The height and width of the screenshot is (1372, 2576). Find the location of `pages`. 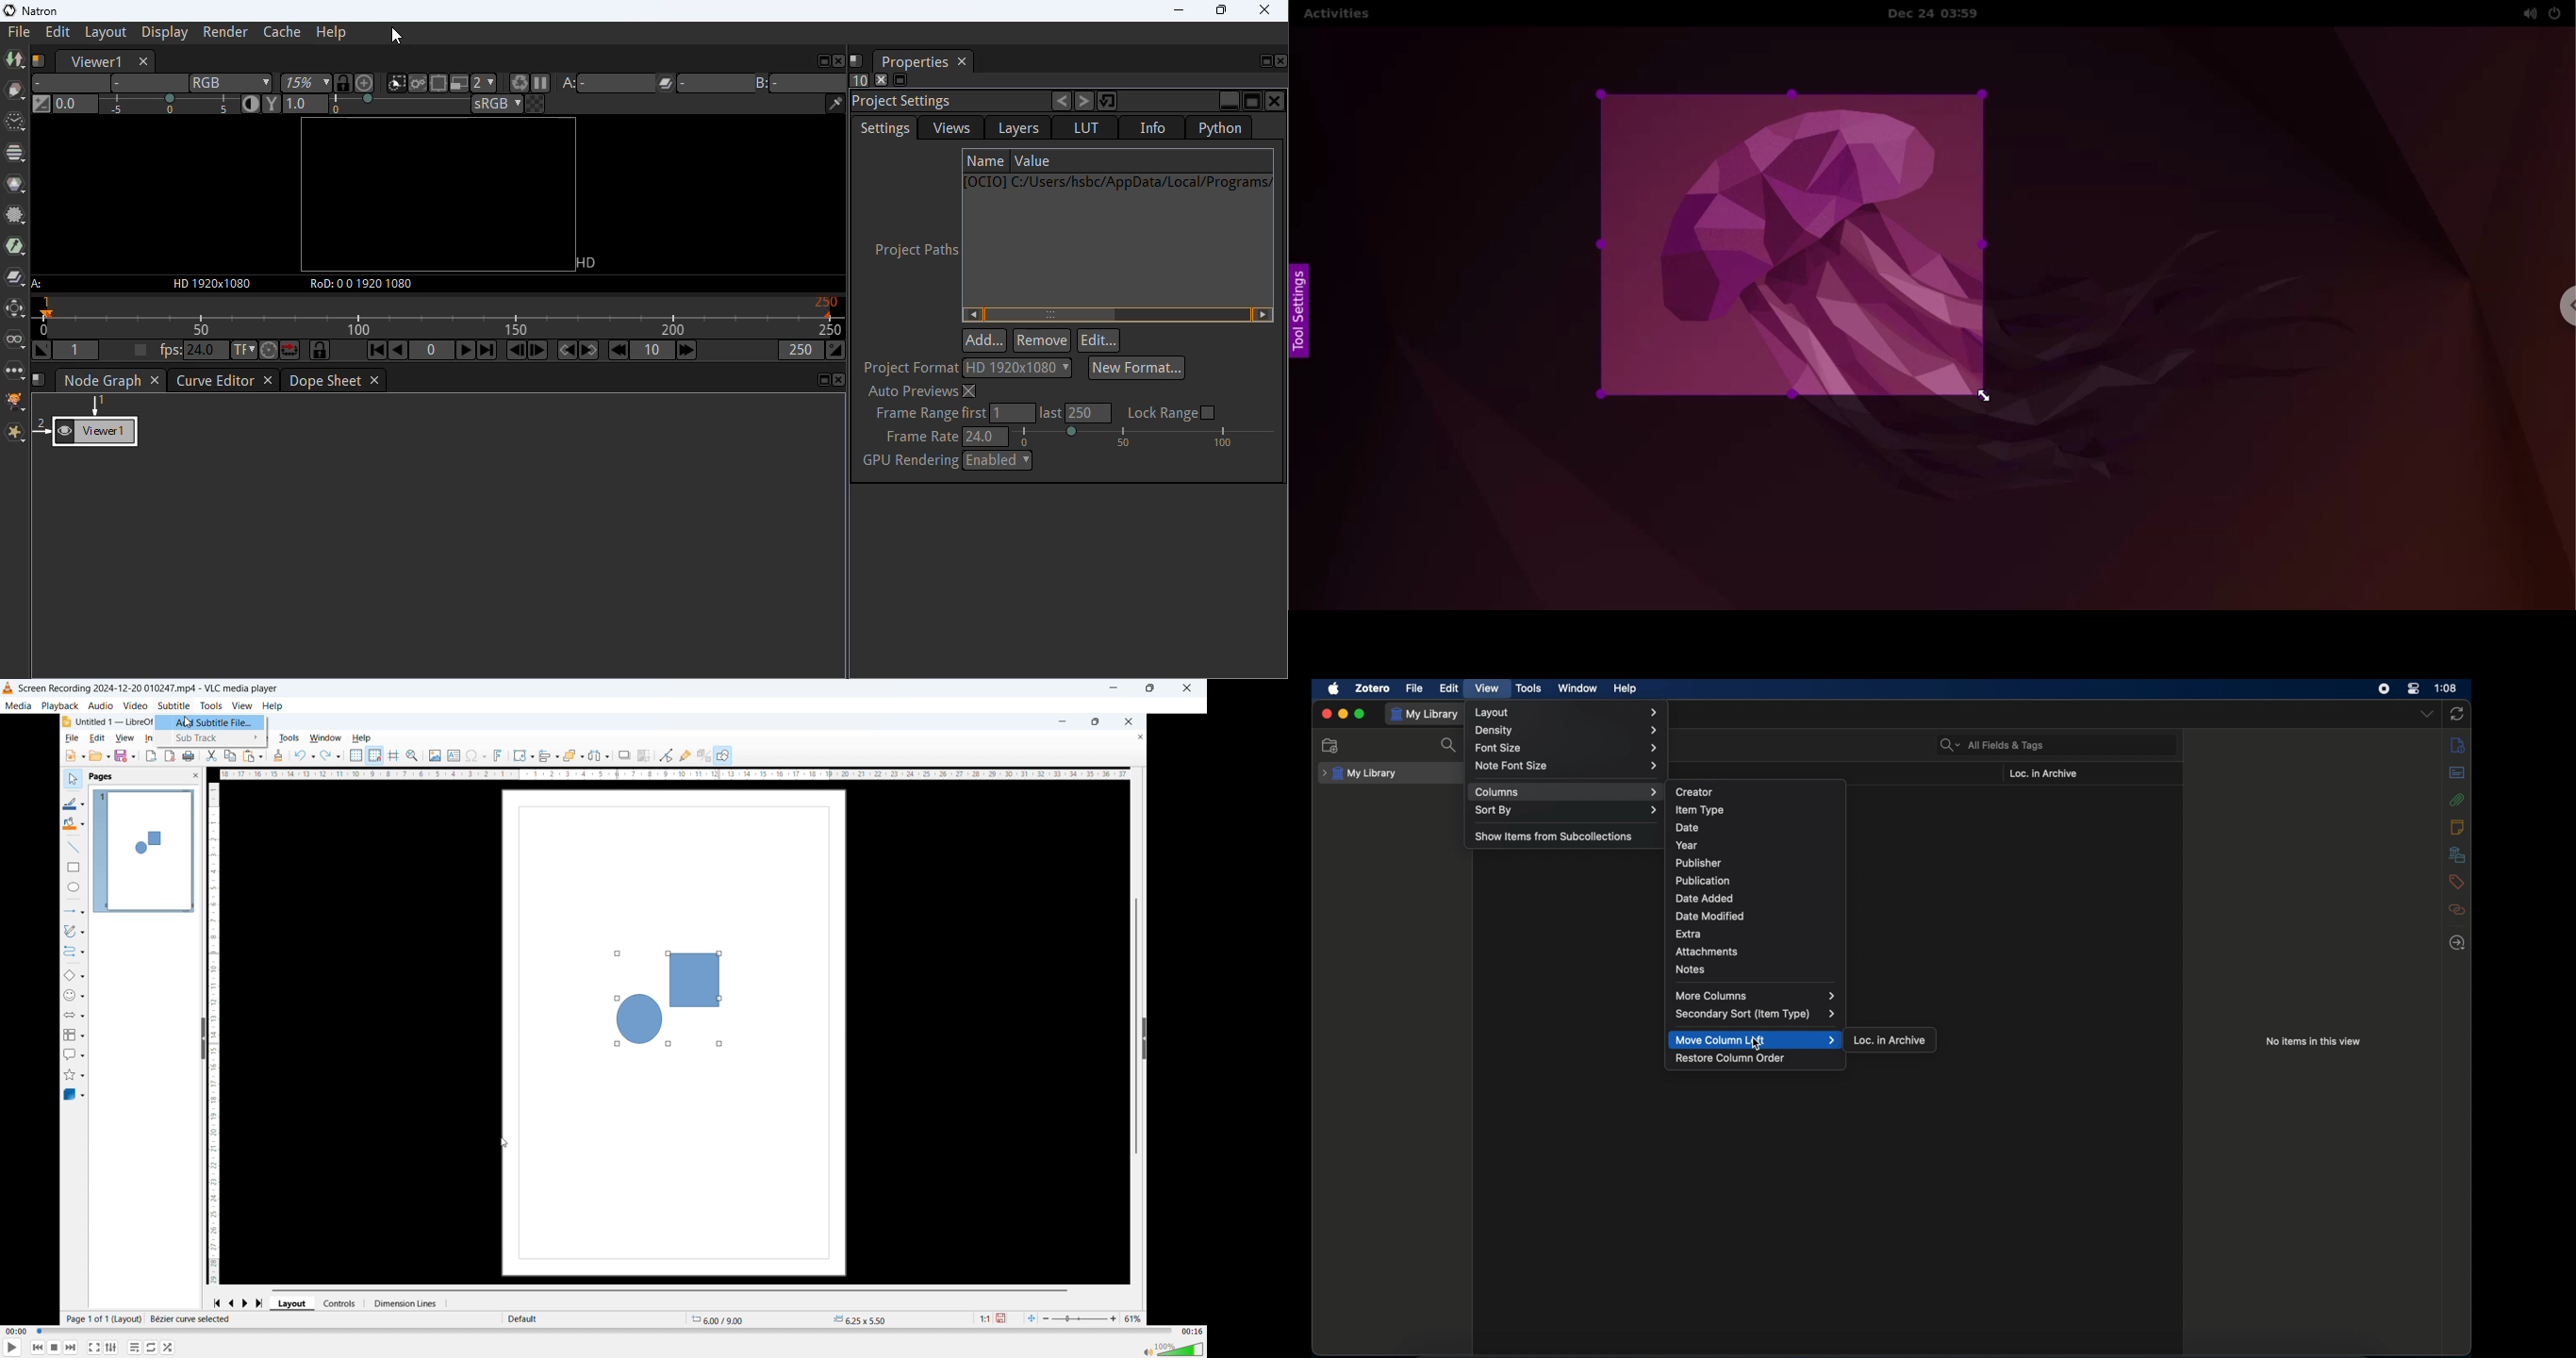

pages is located at coordinates (102, 778).